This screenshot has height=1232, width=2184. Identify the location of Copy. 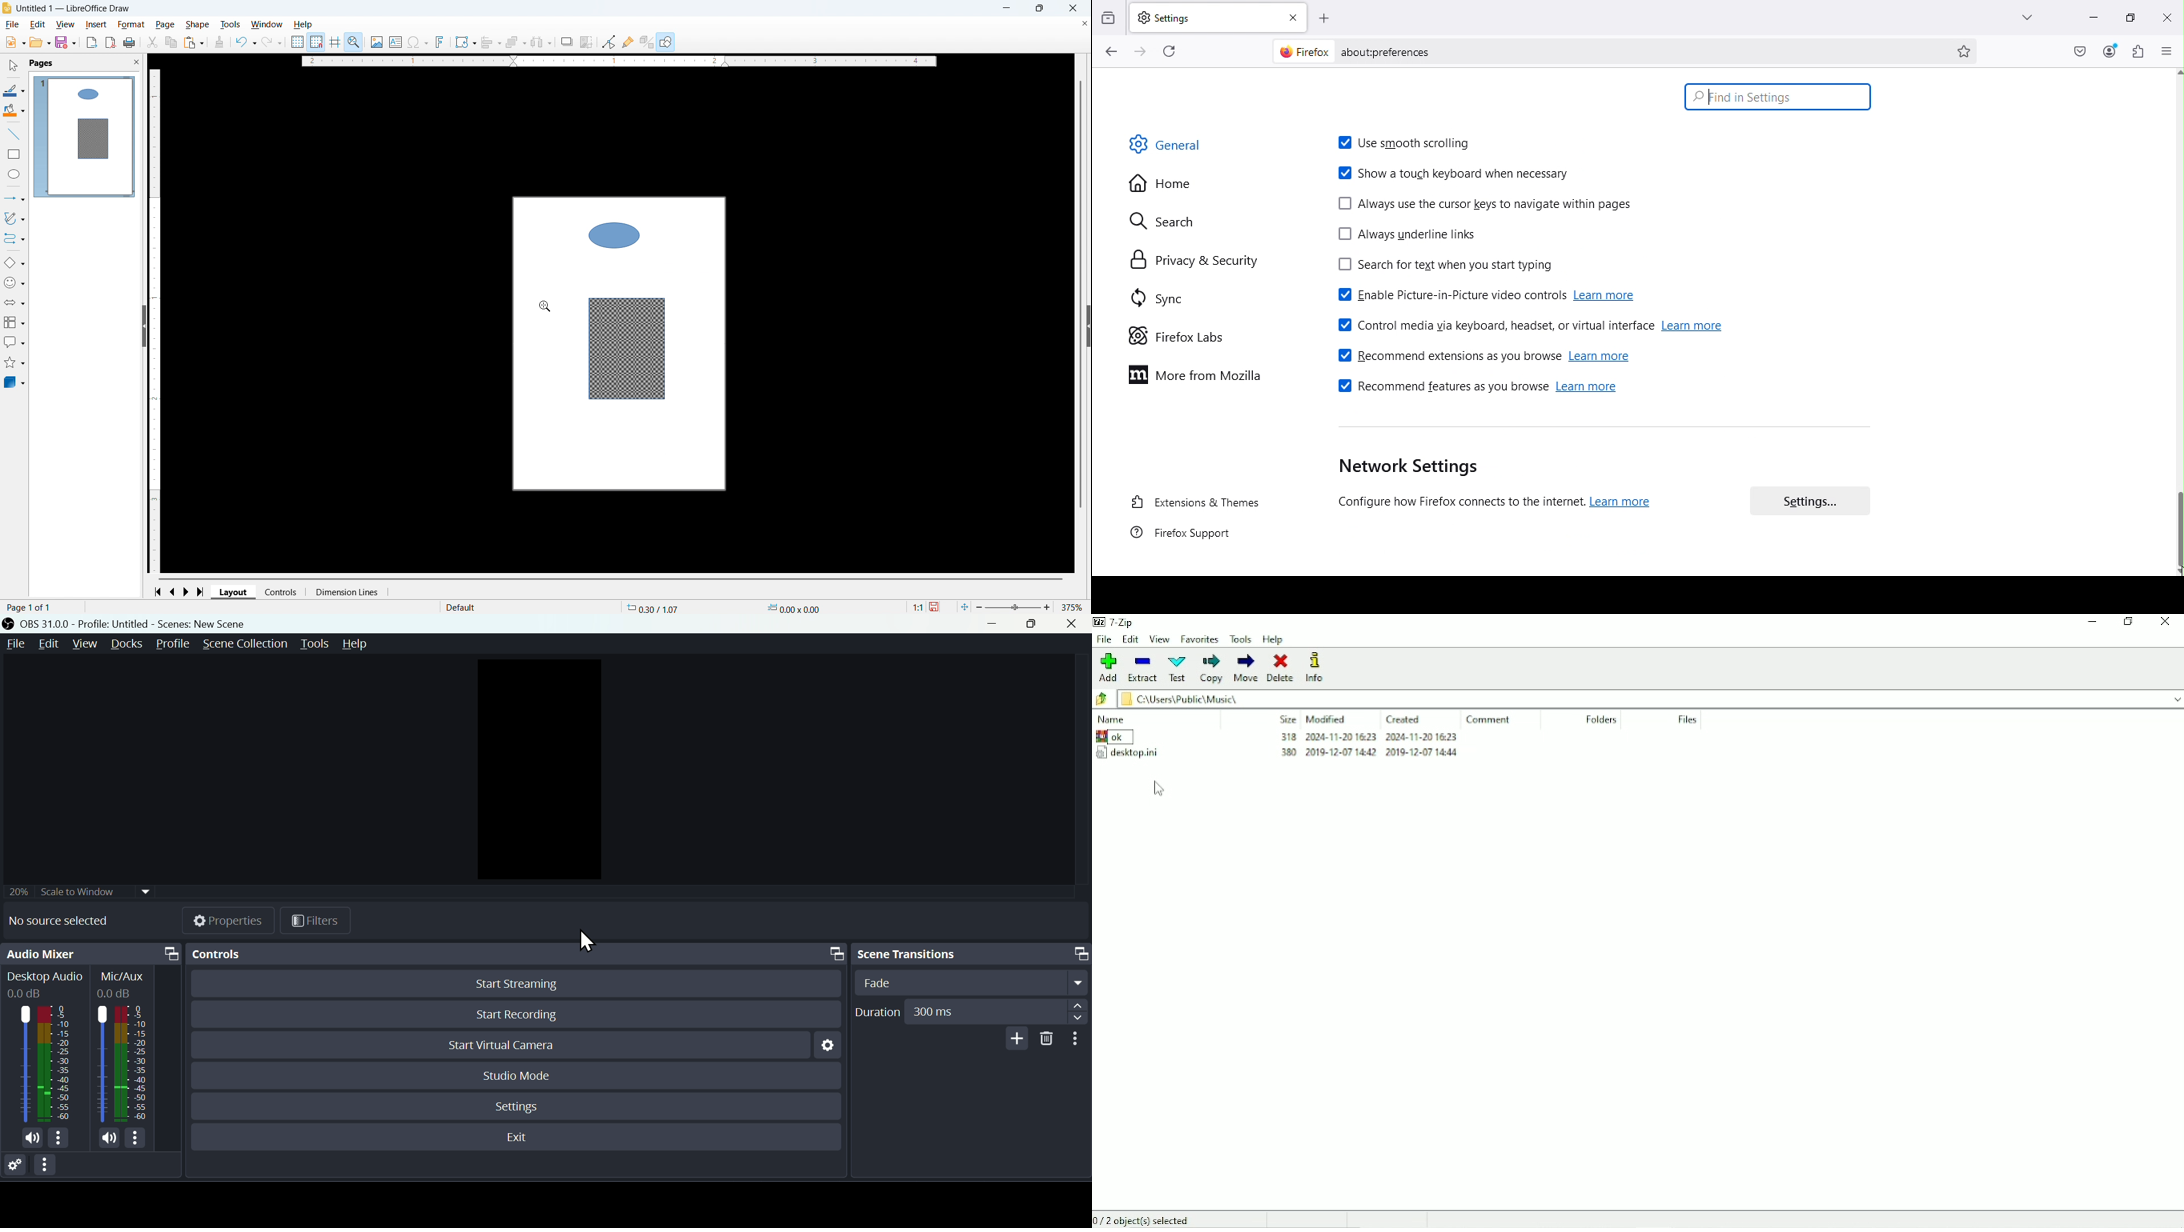
(1210, 670).